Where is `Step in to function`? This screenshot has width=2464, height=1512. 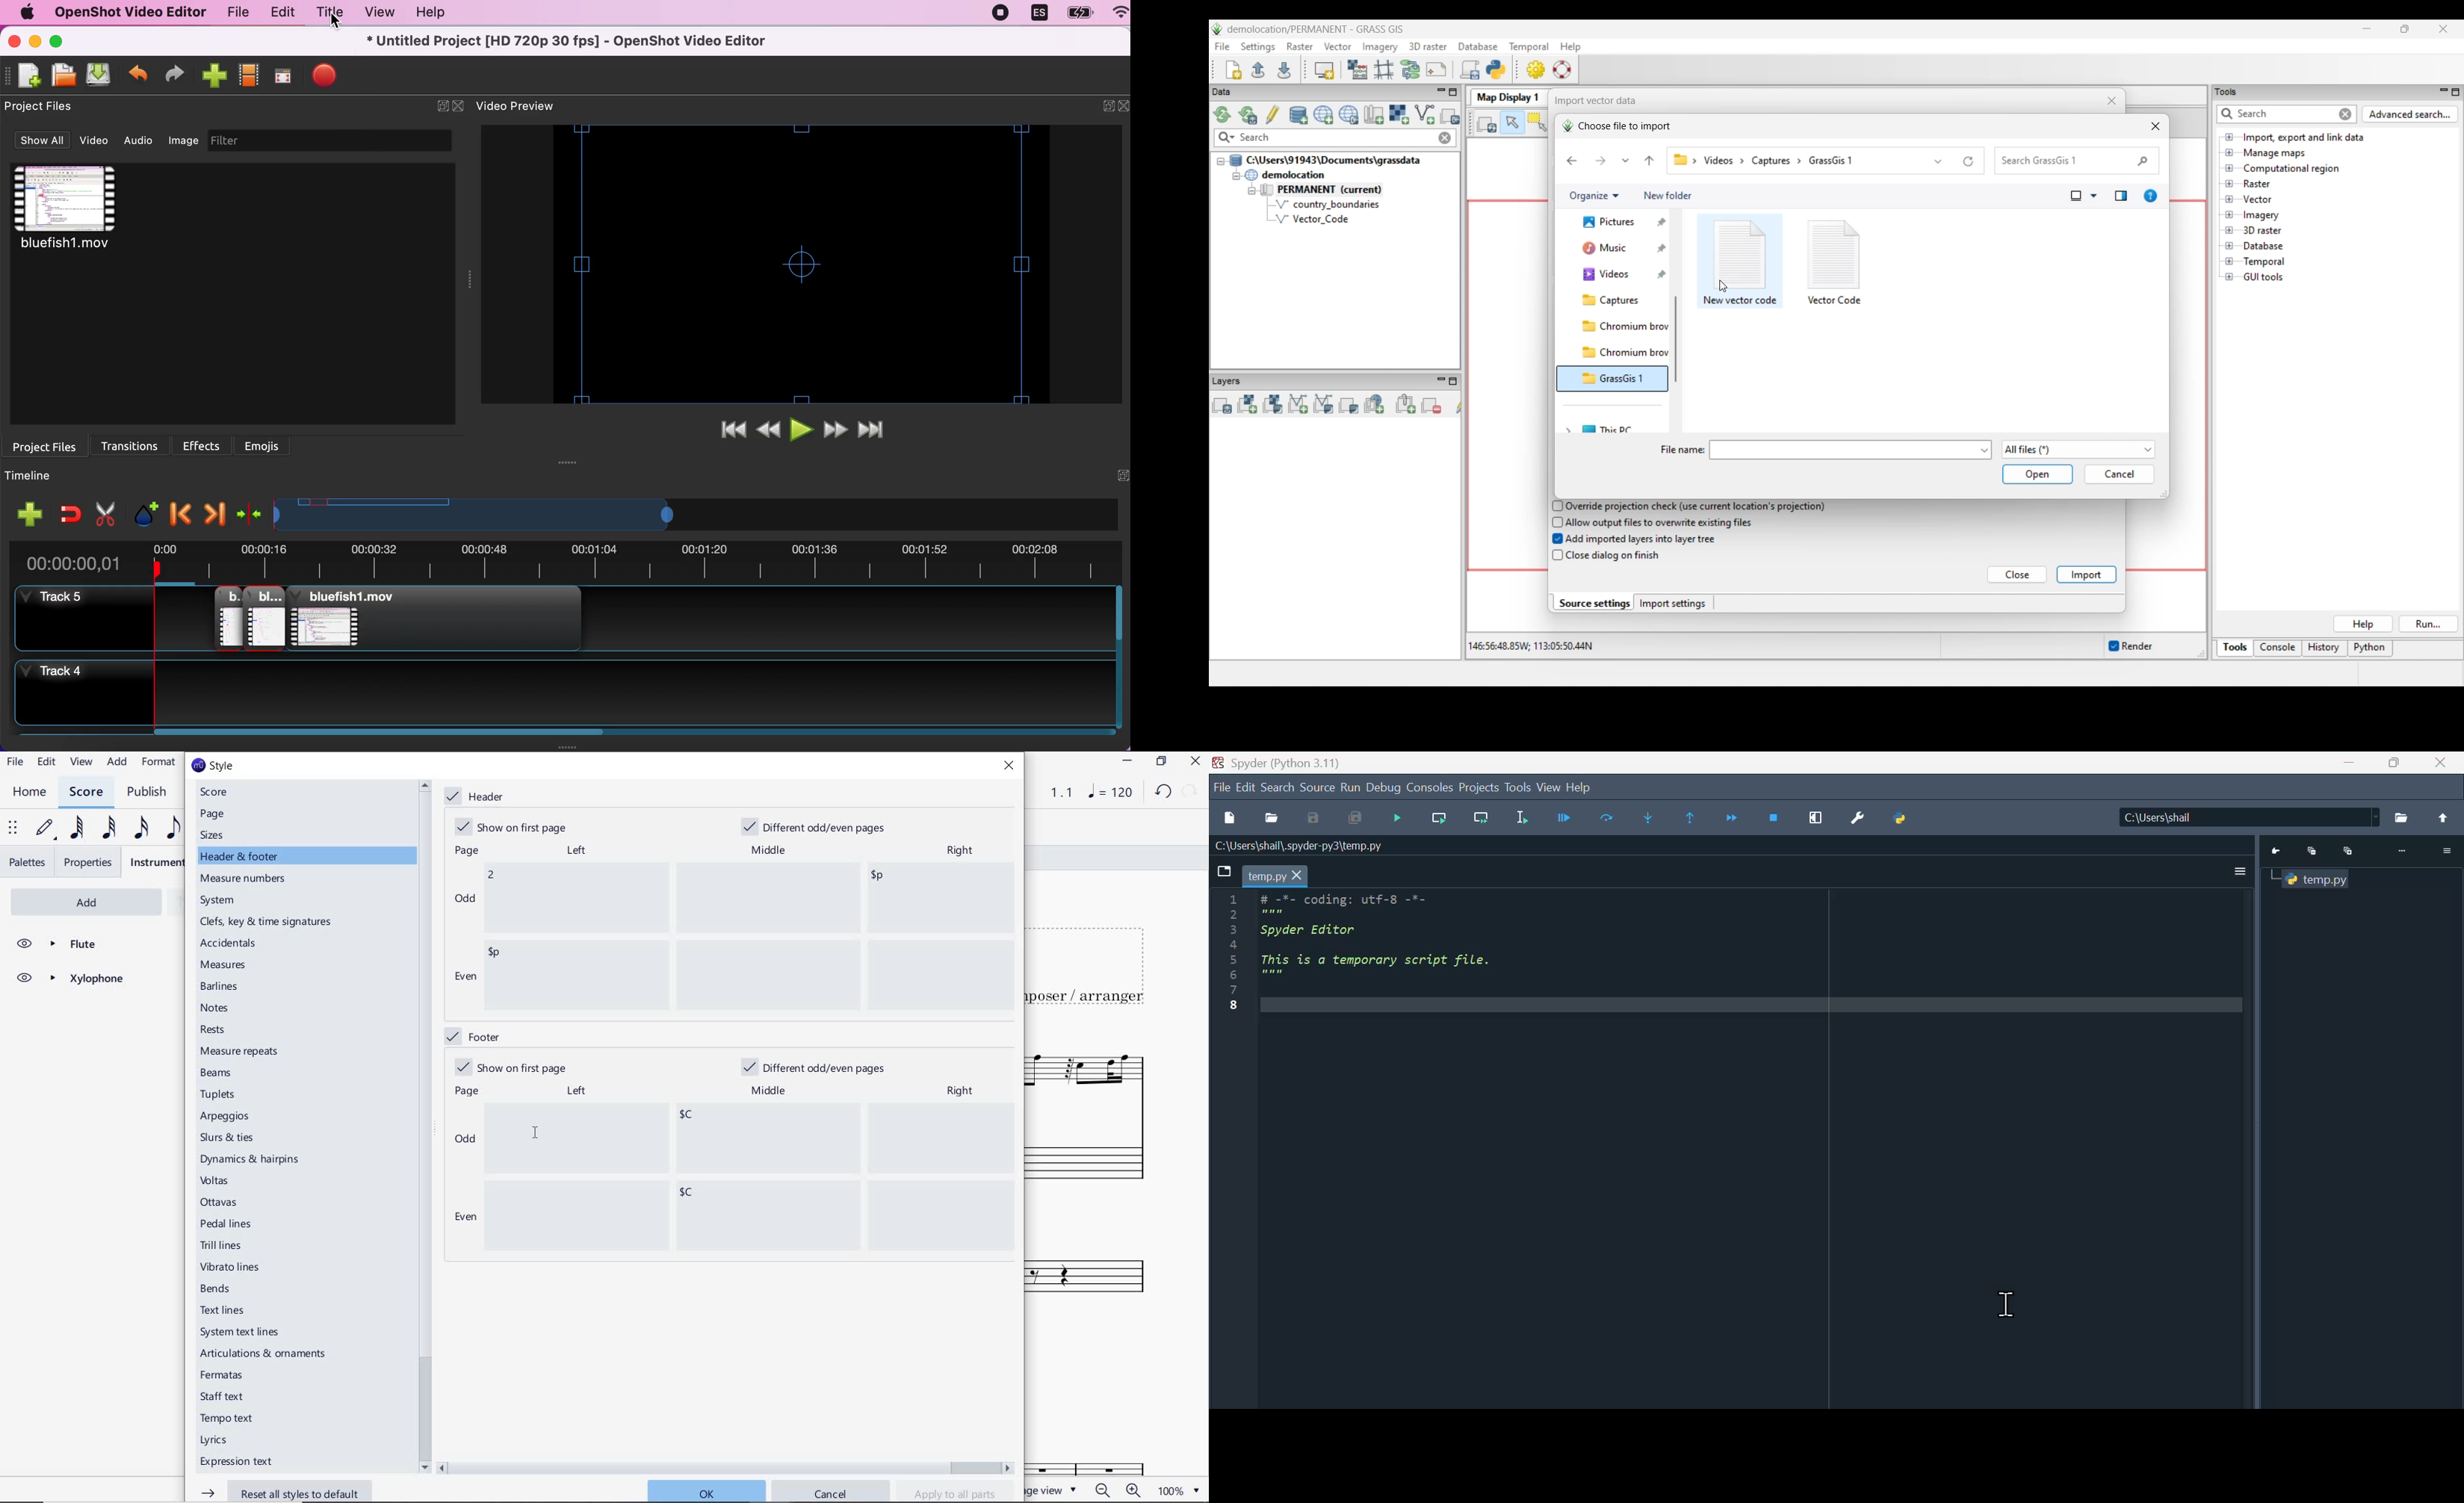 Step in to function is located at coordinates (1649, 818).